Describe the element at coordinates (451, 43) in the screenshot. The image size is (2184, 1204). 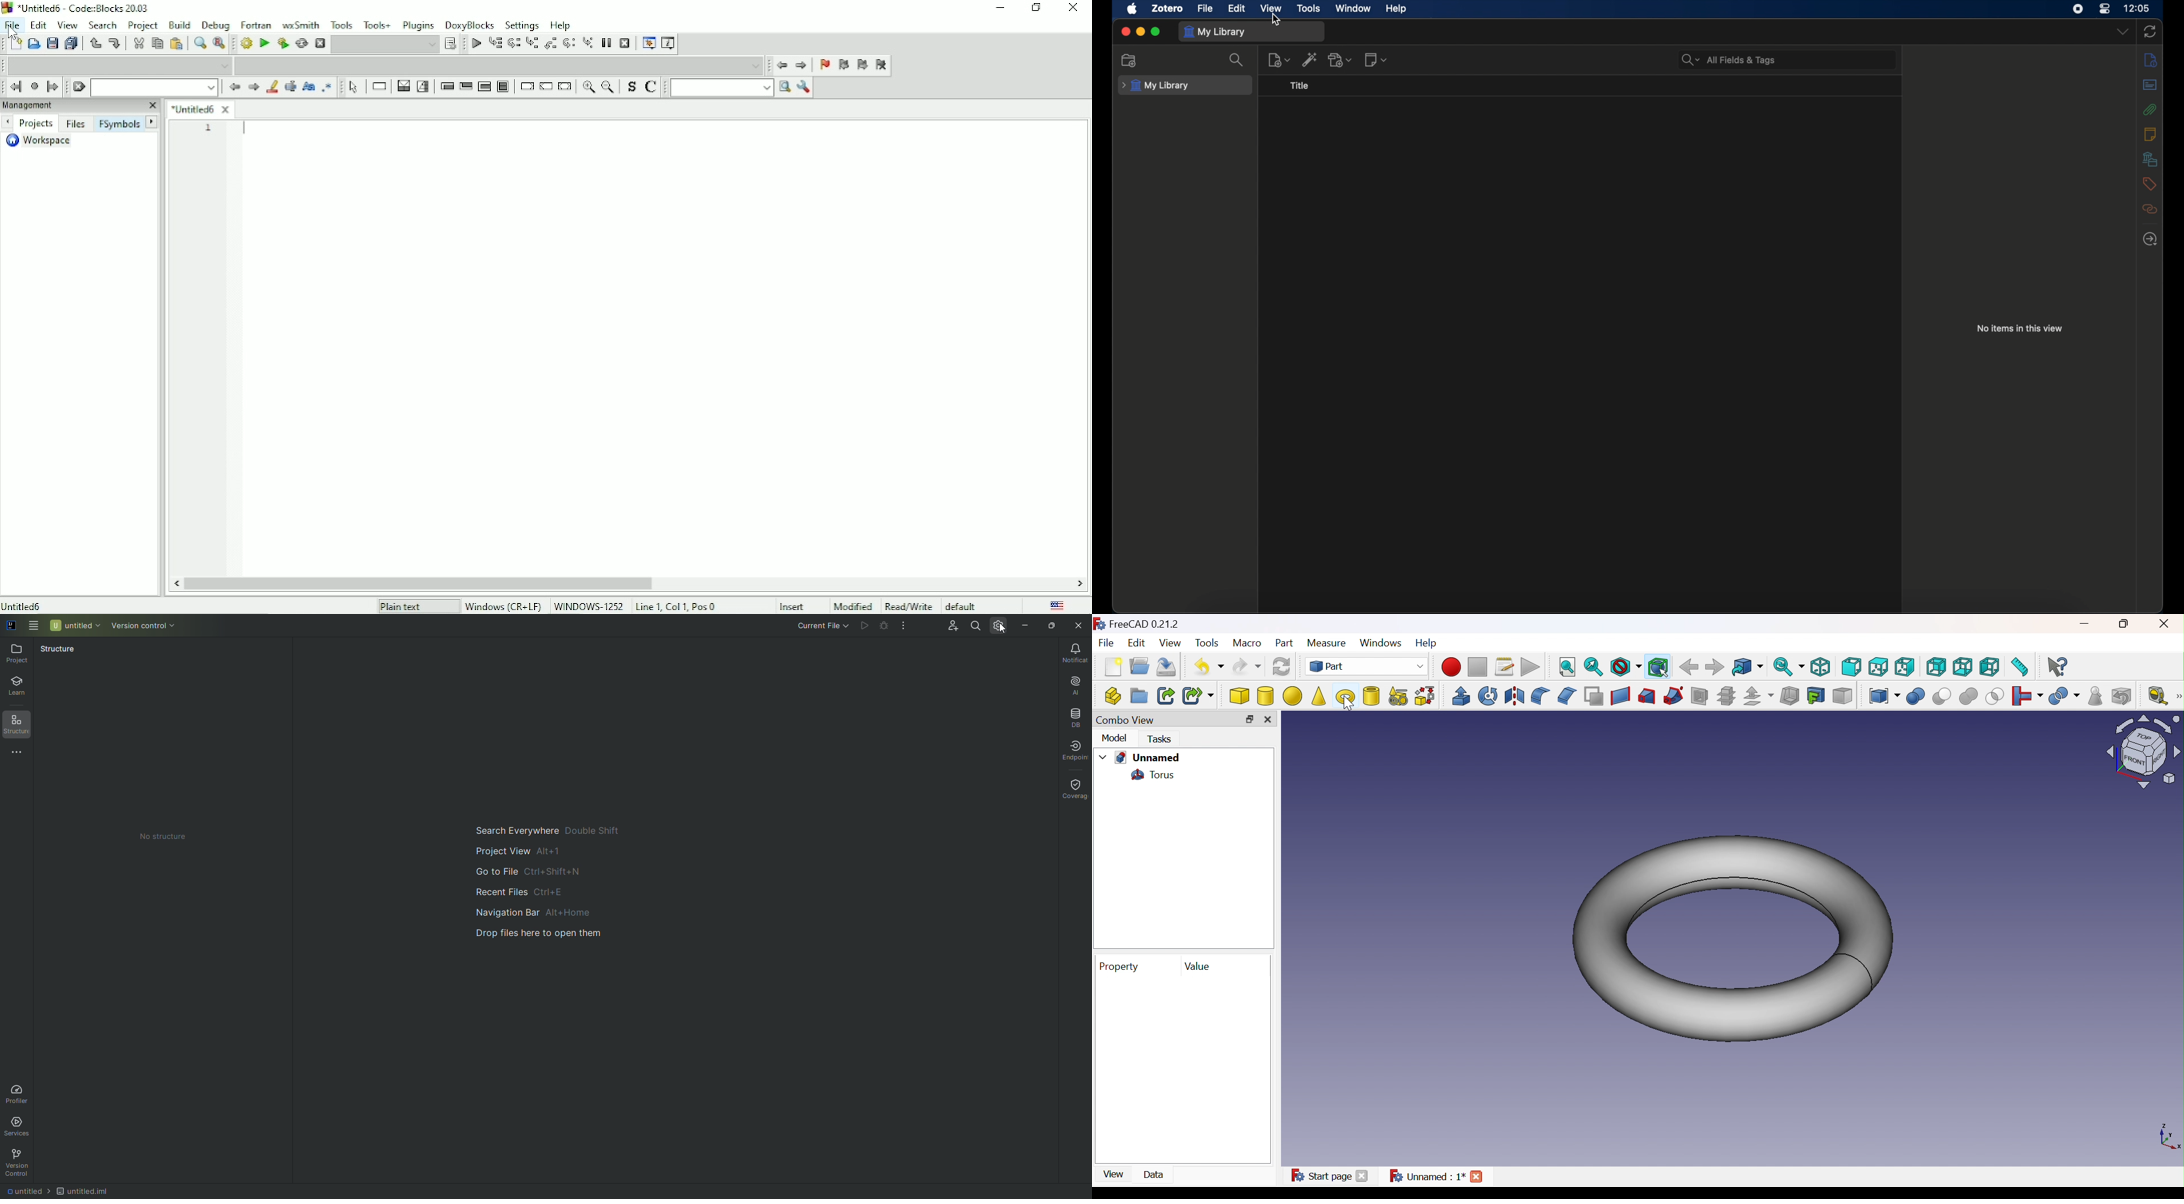
I see `Show the select target dialog` at that location.